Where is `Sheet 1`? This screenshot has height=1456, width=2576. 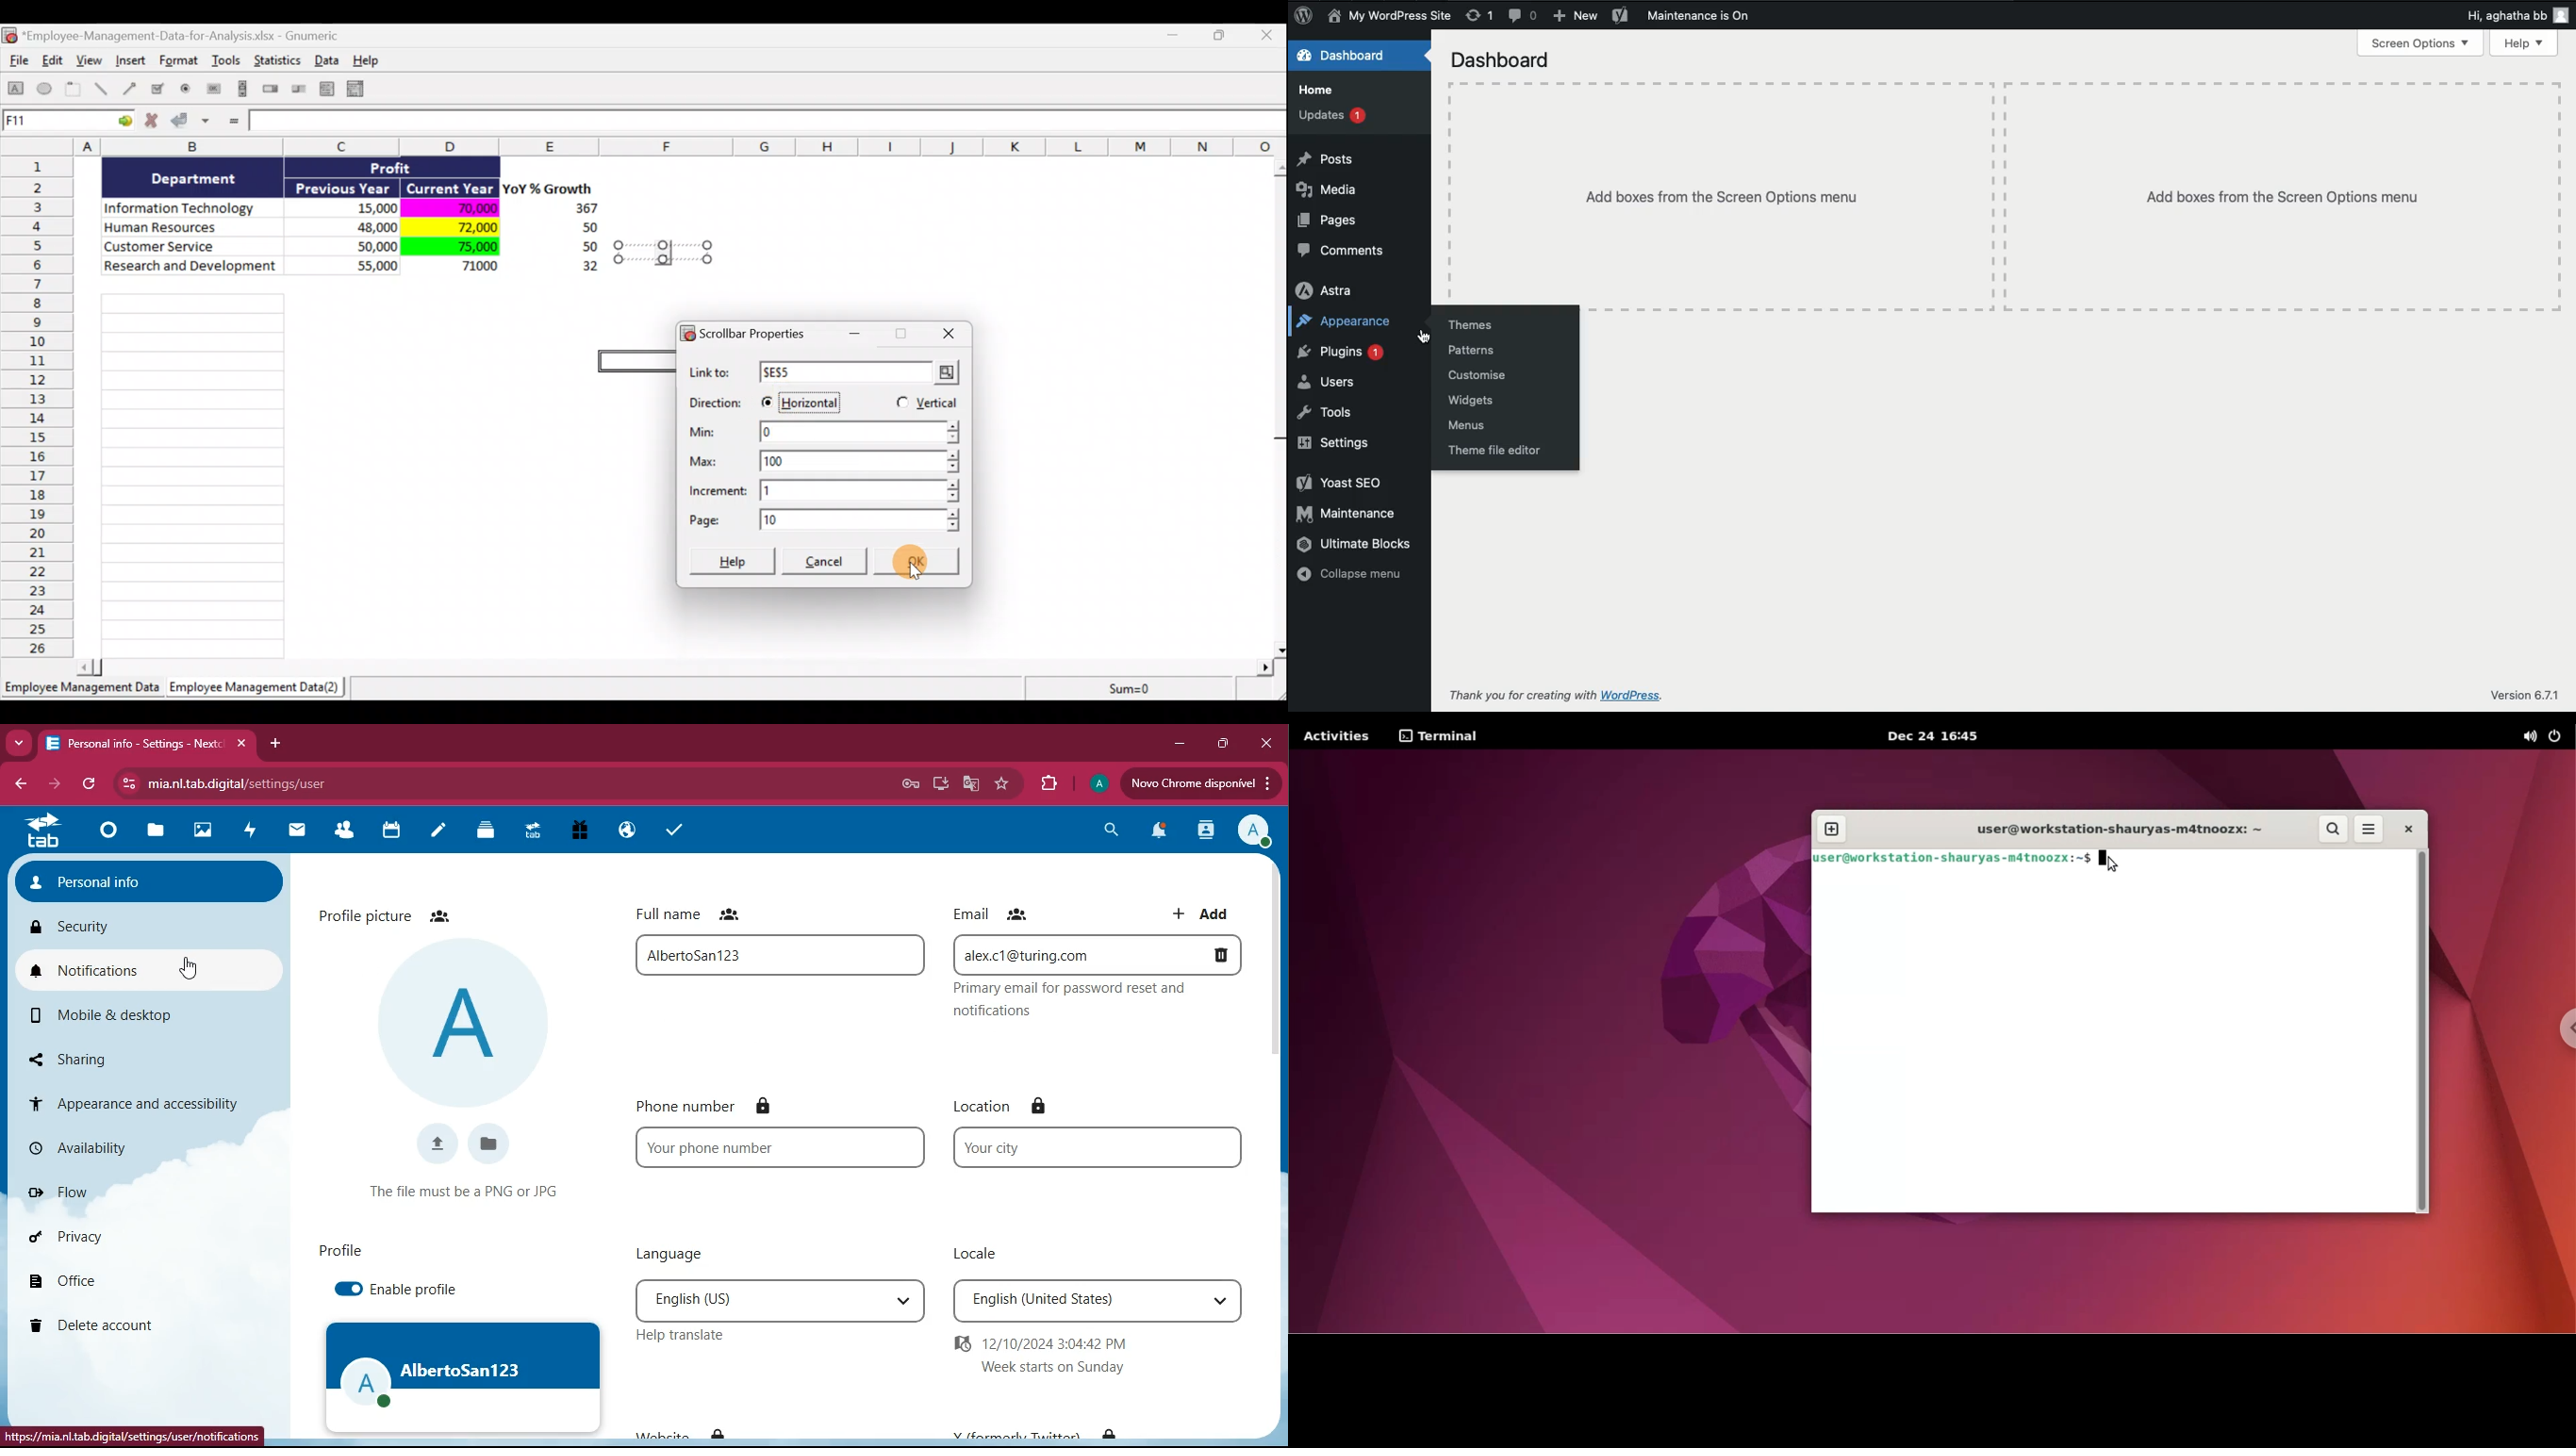 Sheet 1 is located at coordinates (84, 692).